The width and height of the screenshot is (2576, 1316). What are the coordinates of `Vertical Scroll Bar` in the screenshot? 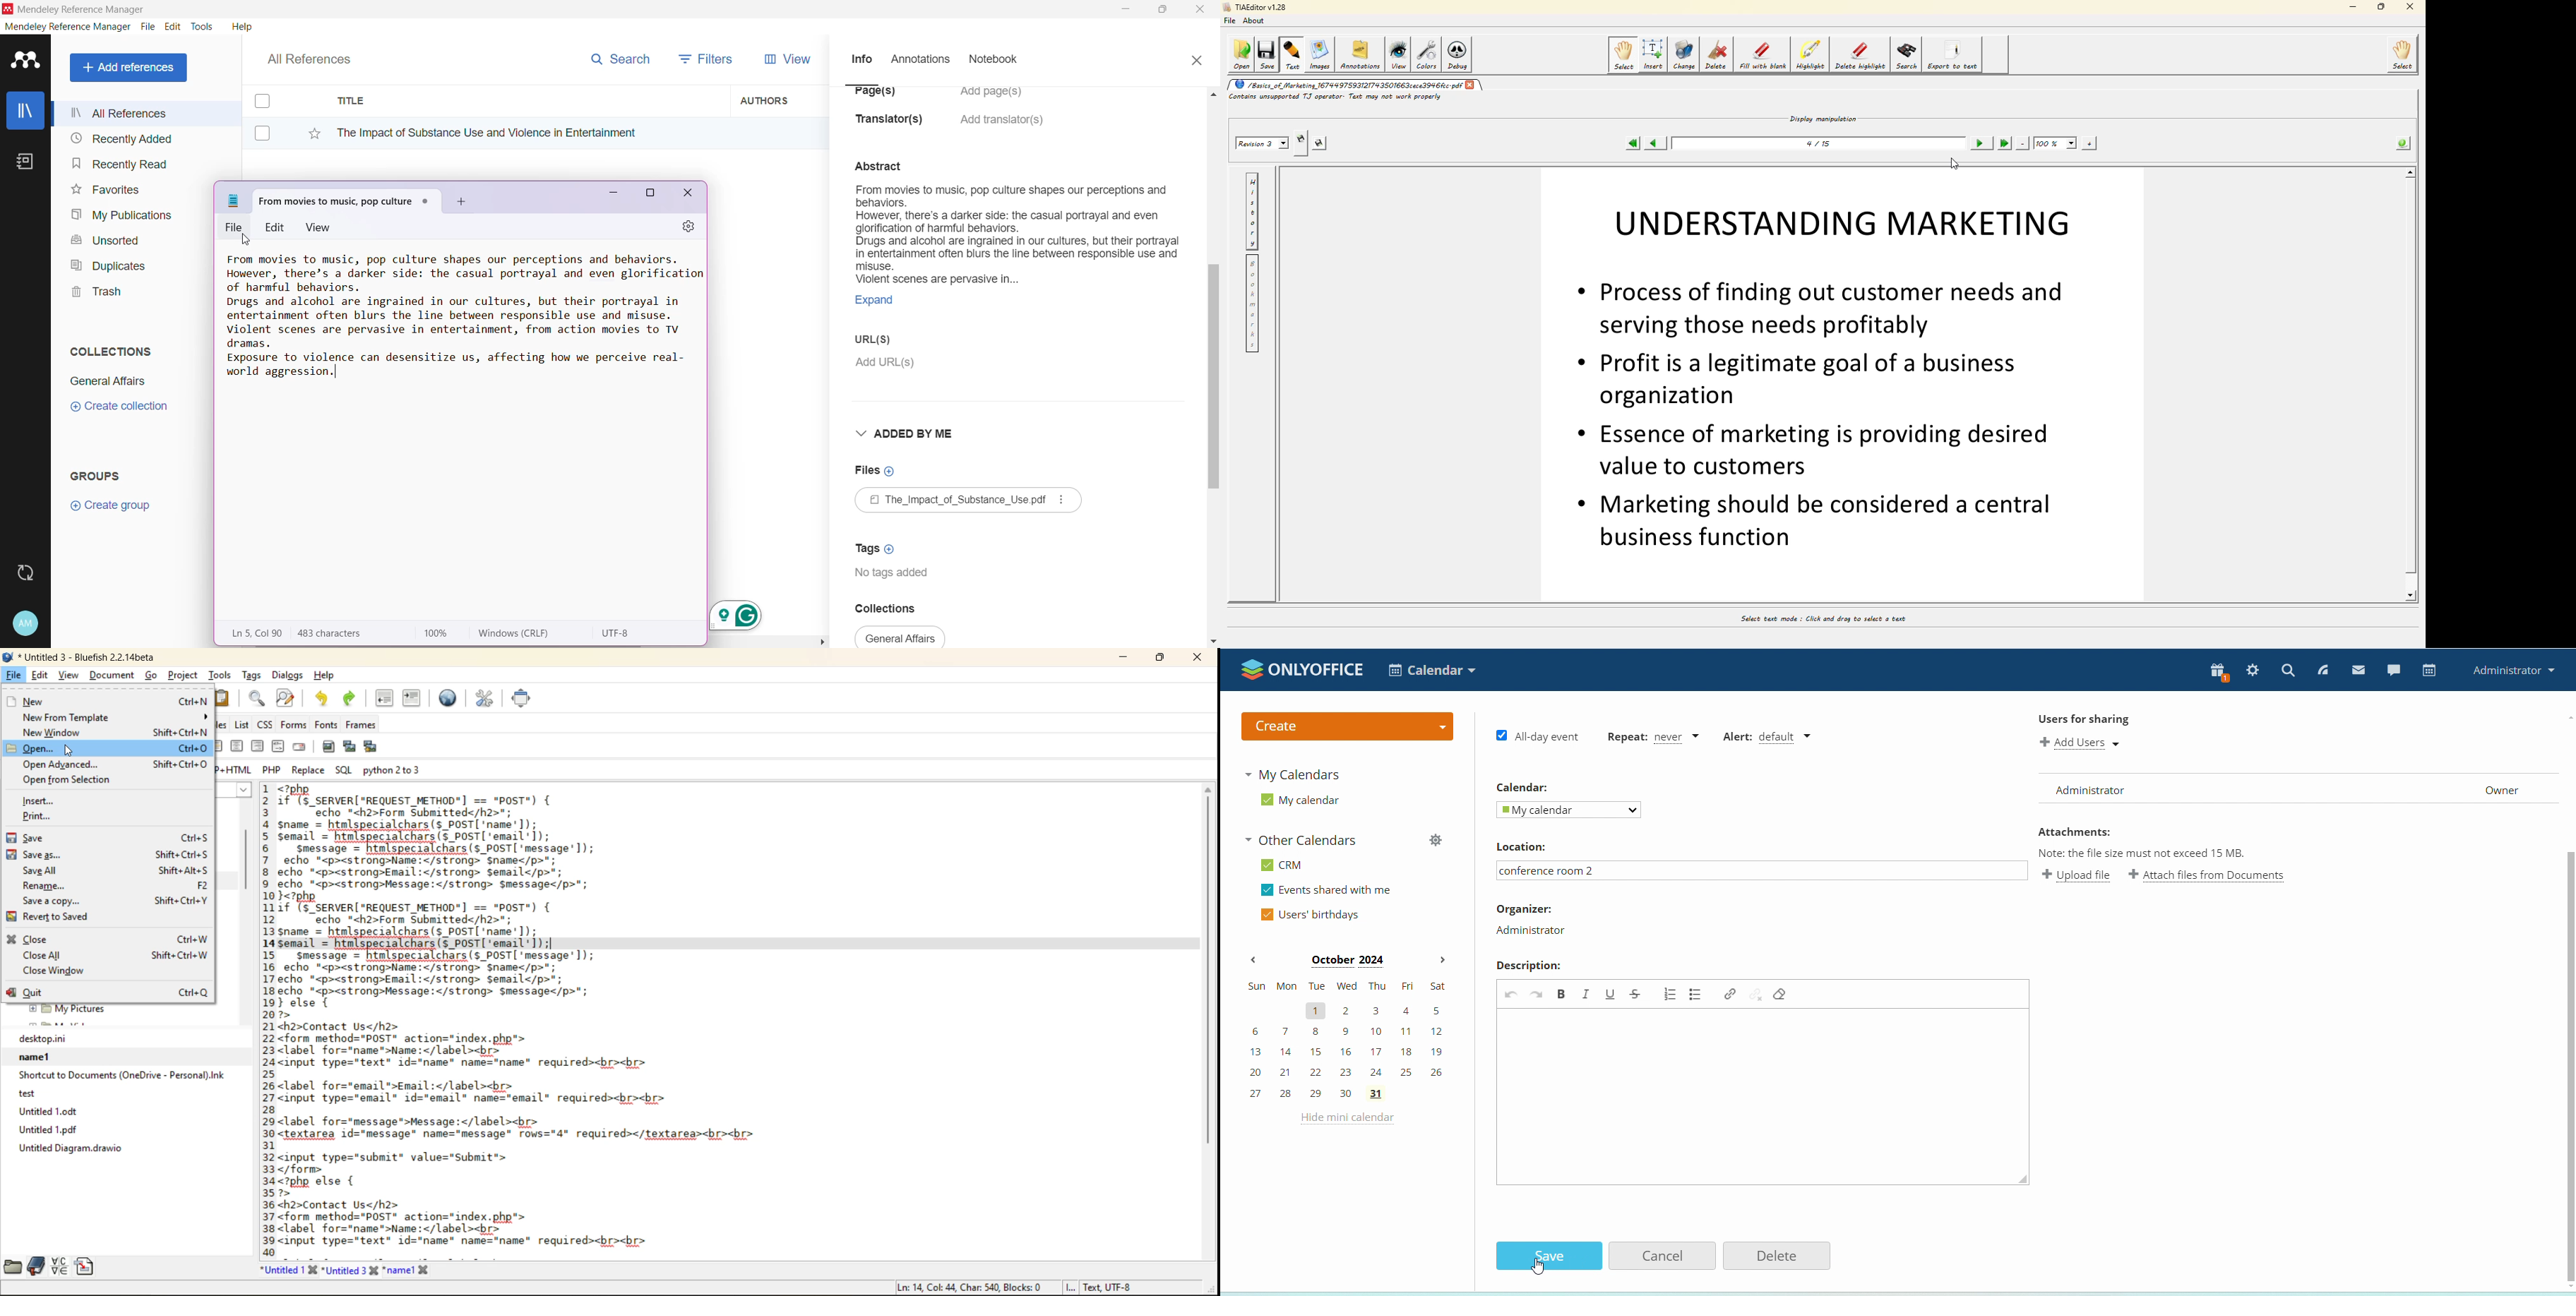 It's located at (1213, 366).